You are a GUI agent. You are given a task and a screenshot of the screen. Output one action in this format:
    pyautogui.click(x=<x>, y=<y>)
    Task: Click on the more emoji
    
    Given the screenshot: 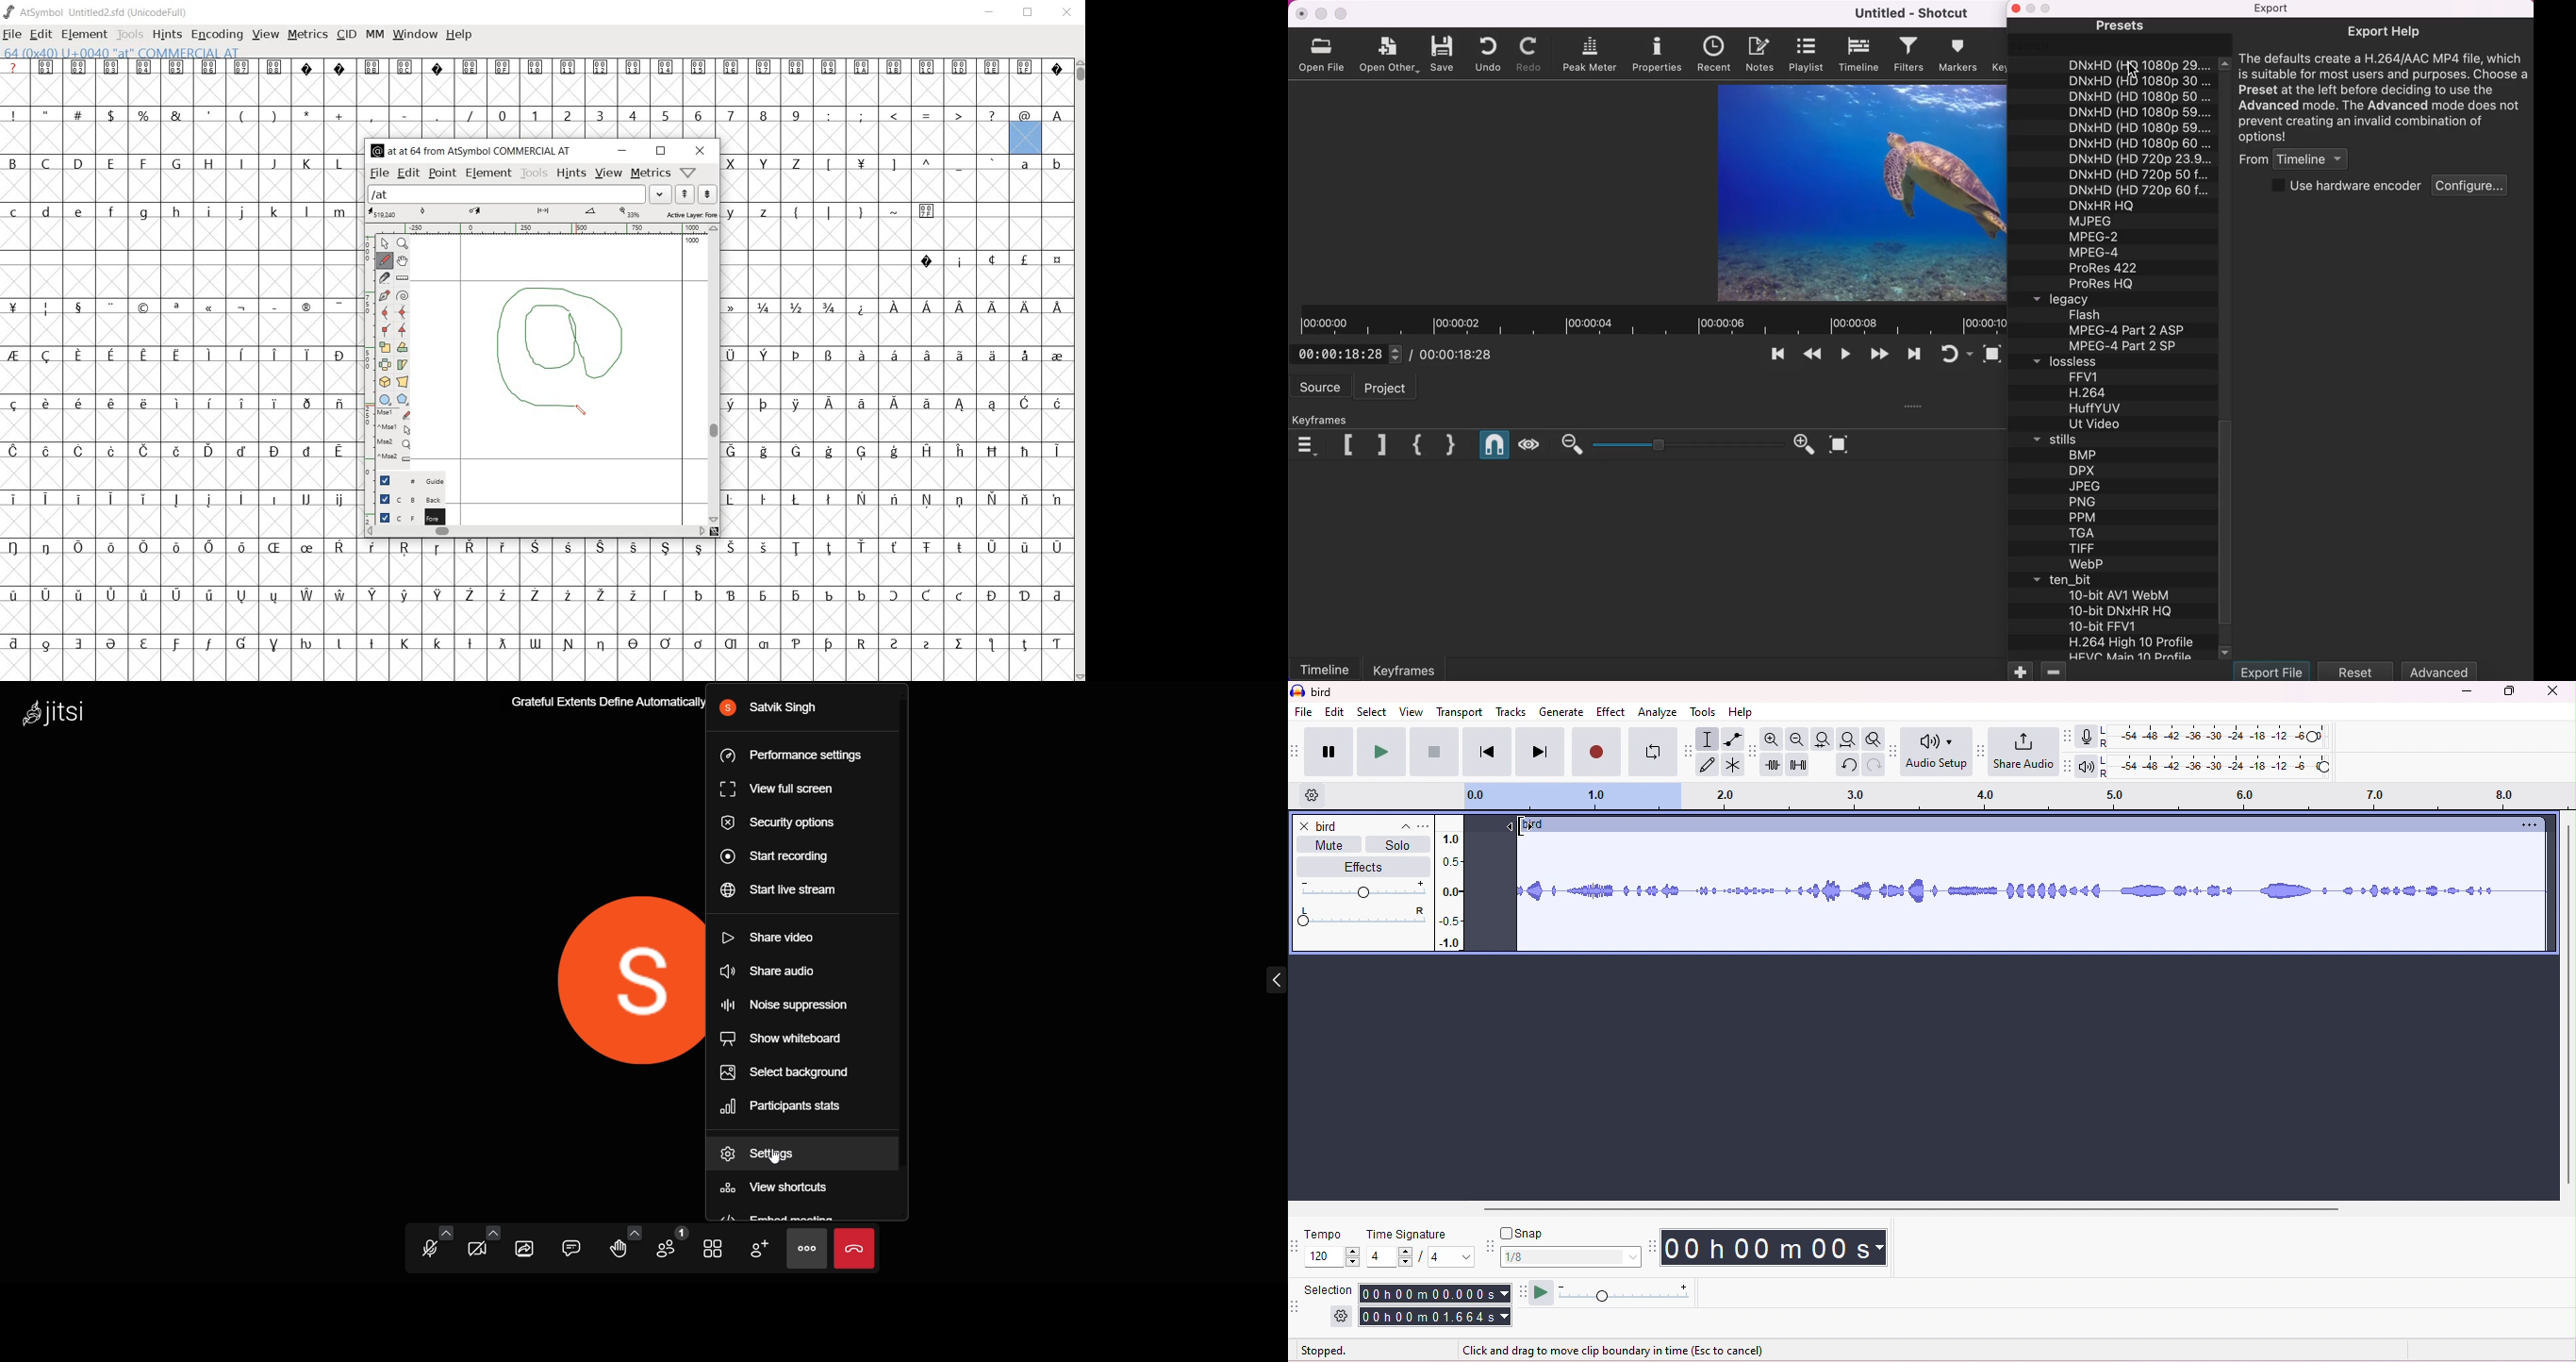 What is the action you would take?
    pyautogui.click(x=637, y=1231)
    